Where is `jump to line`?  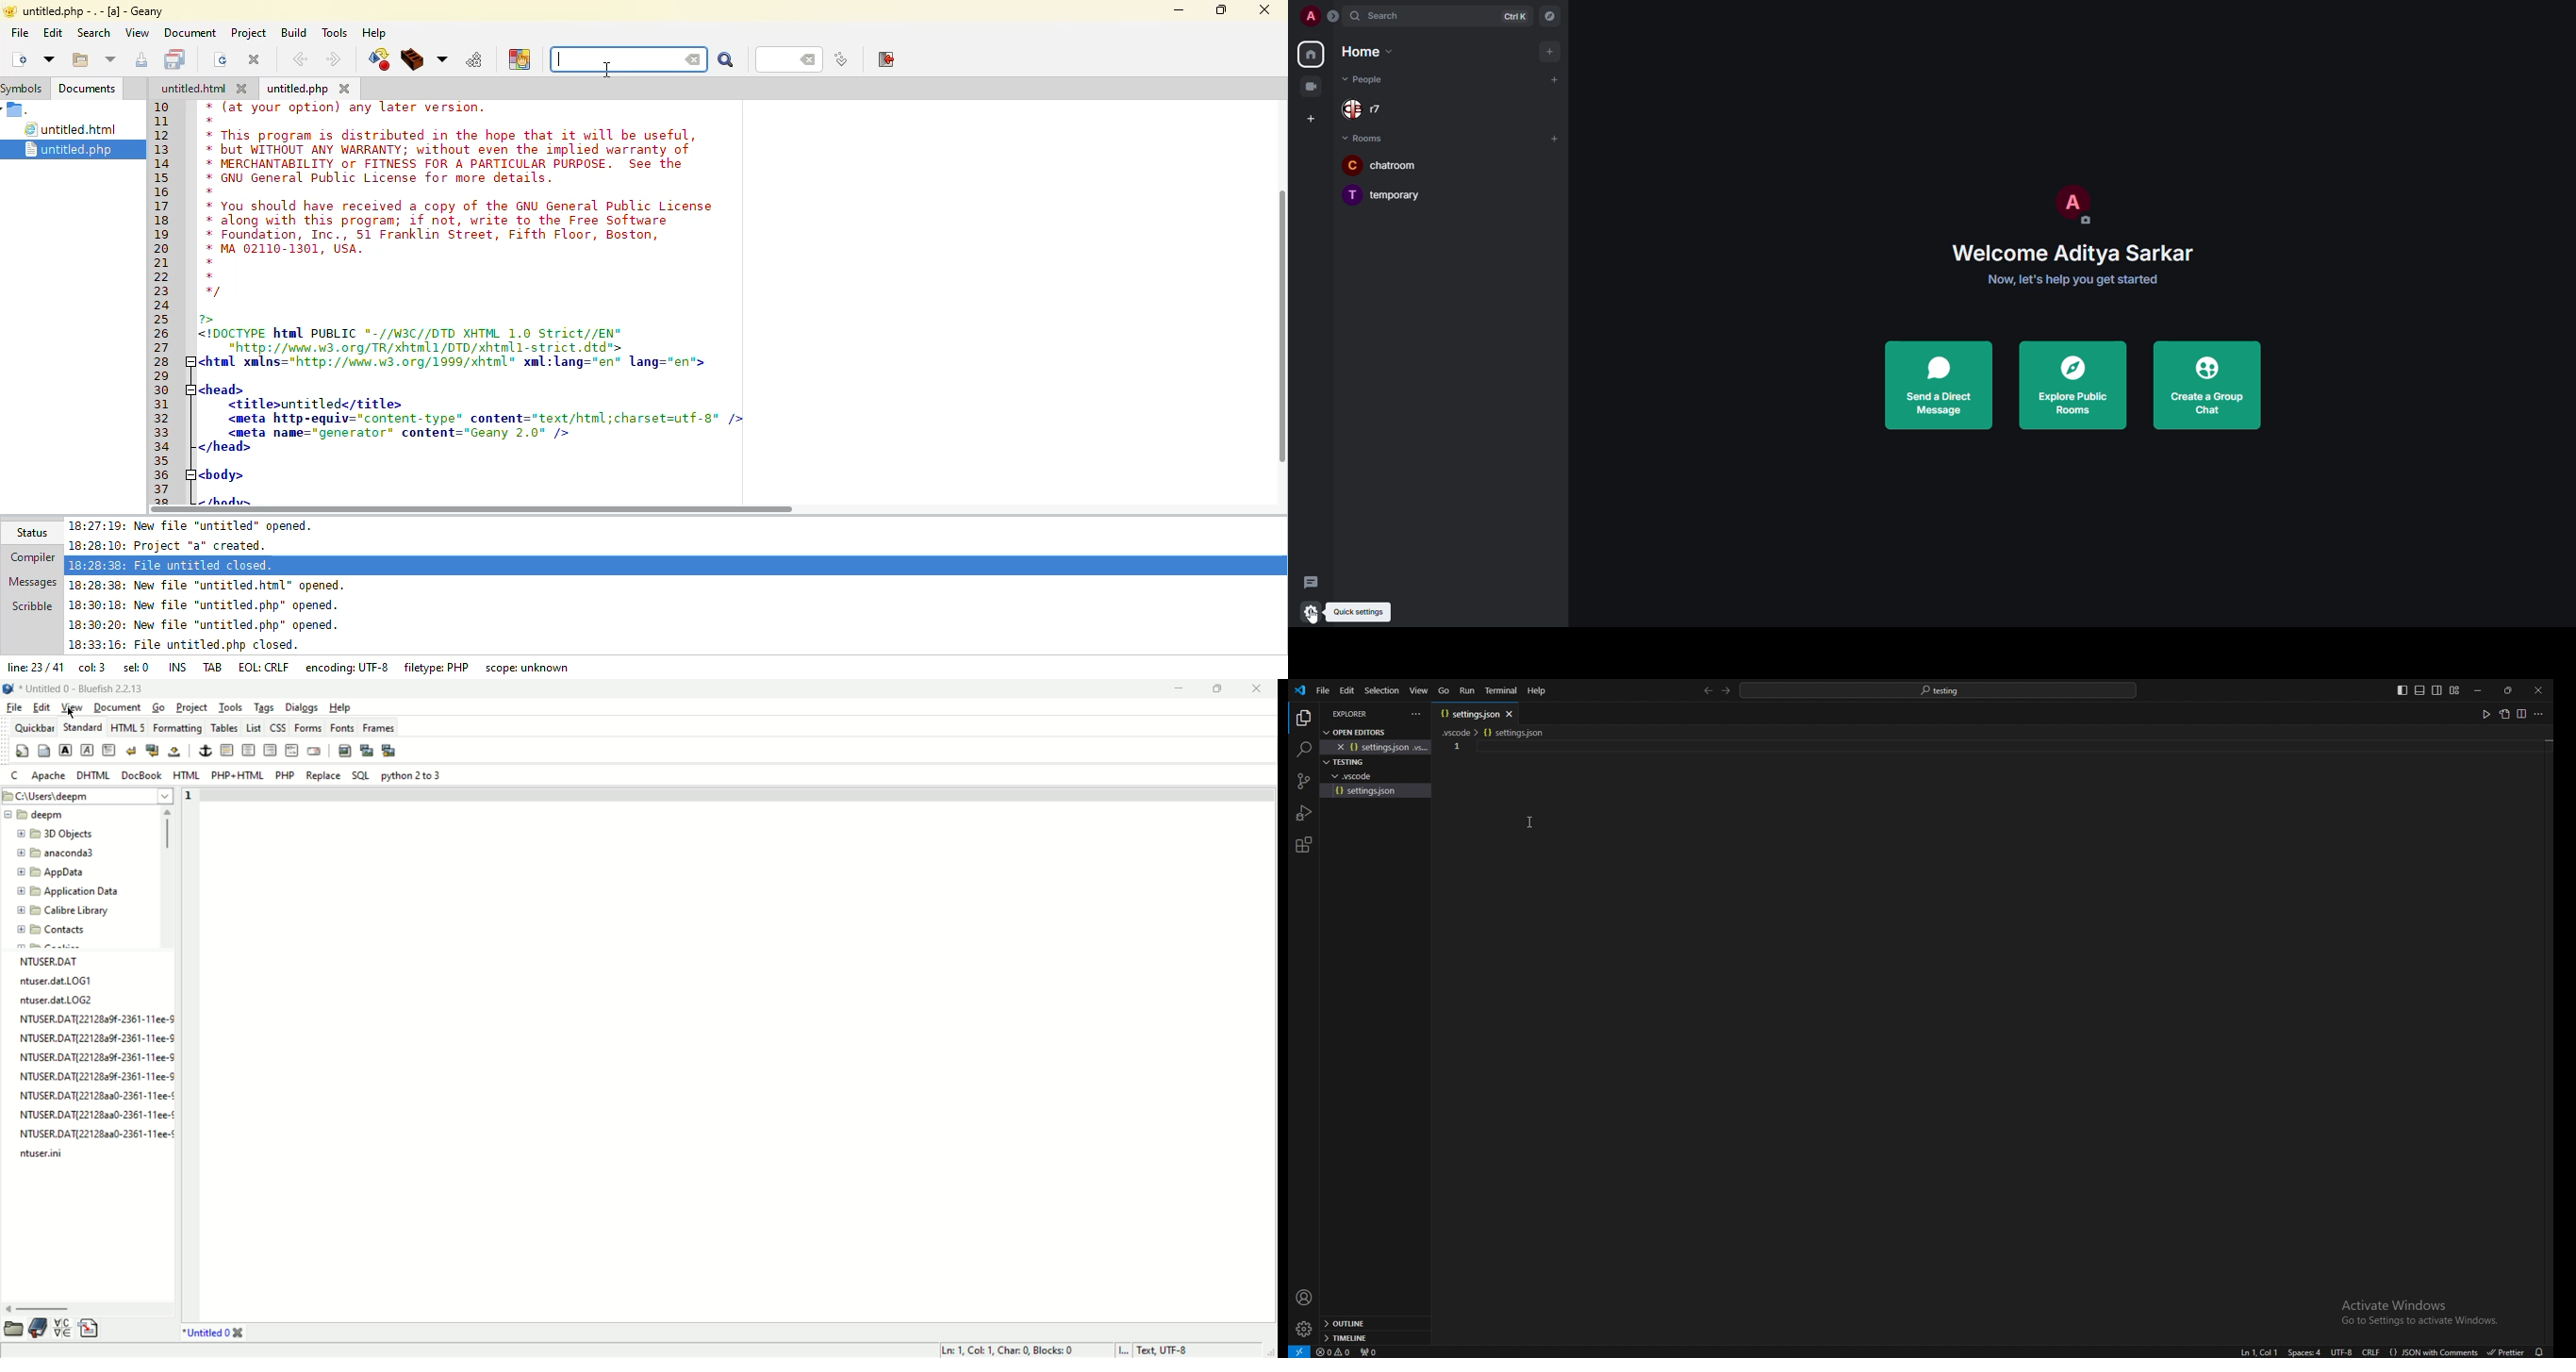
jump to line is located at coordinates (840, 60).